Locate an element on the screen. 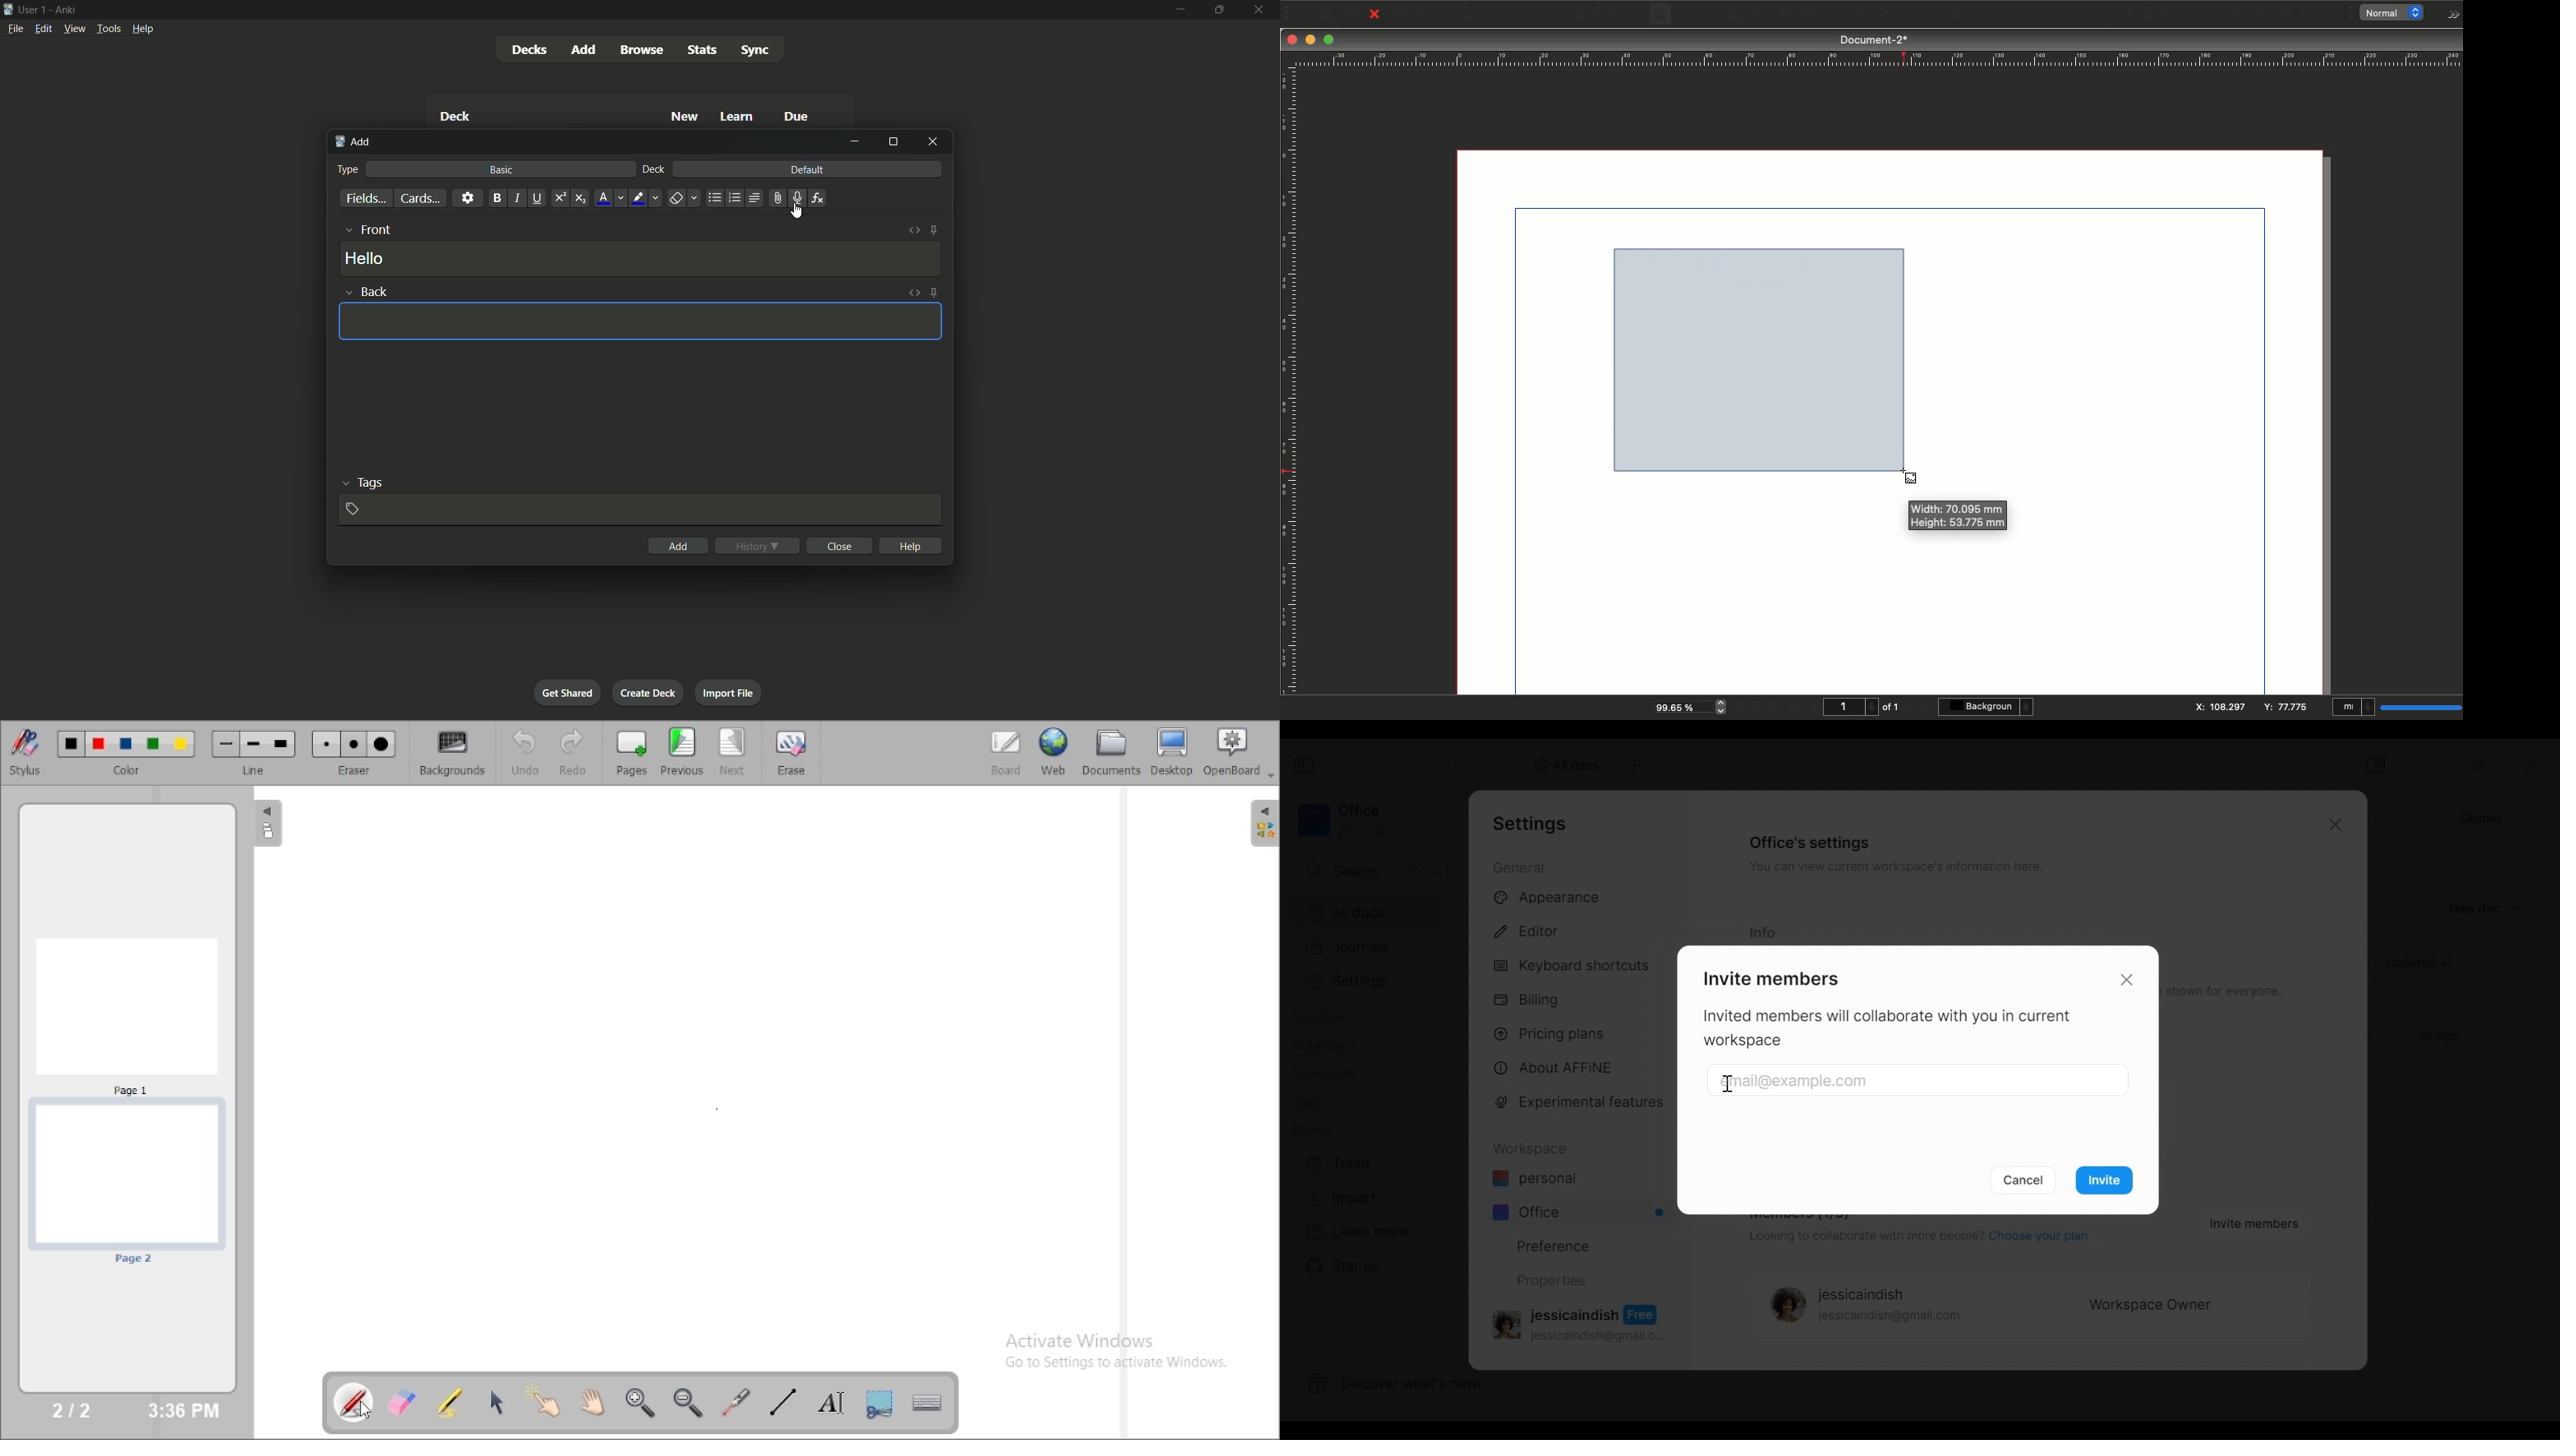  select and modify objects is located at coordinates (497, 1402).